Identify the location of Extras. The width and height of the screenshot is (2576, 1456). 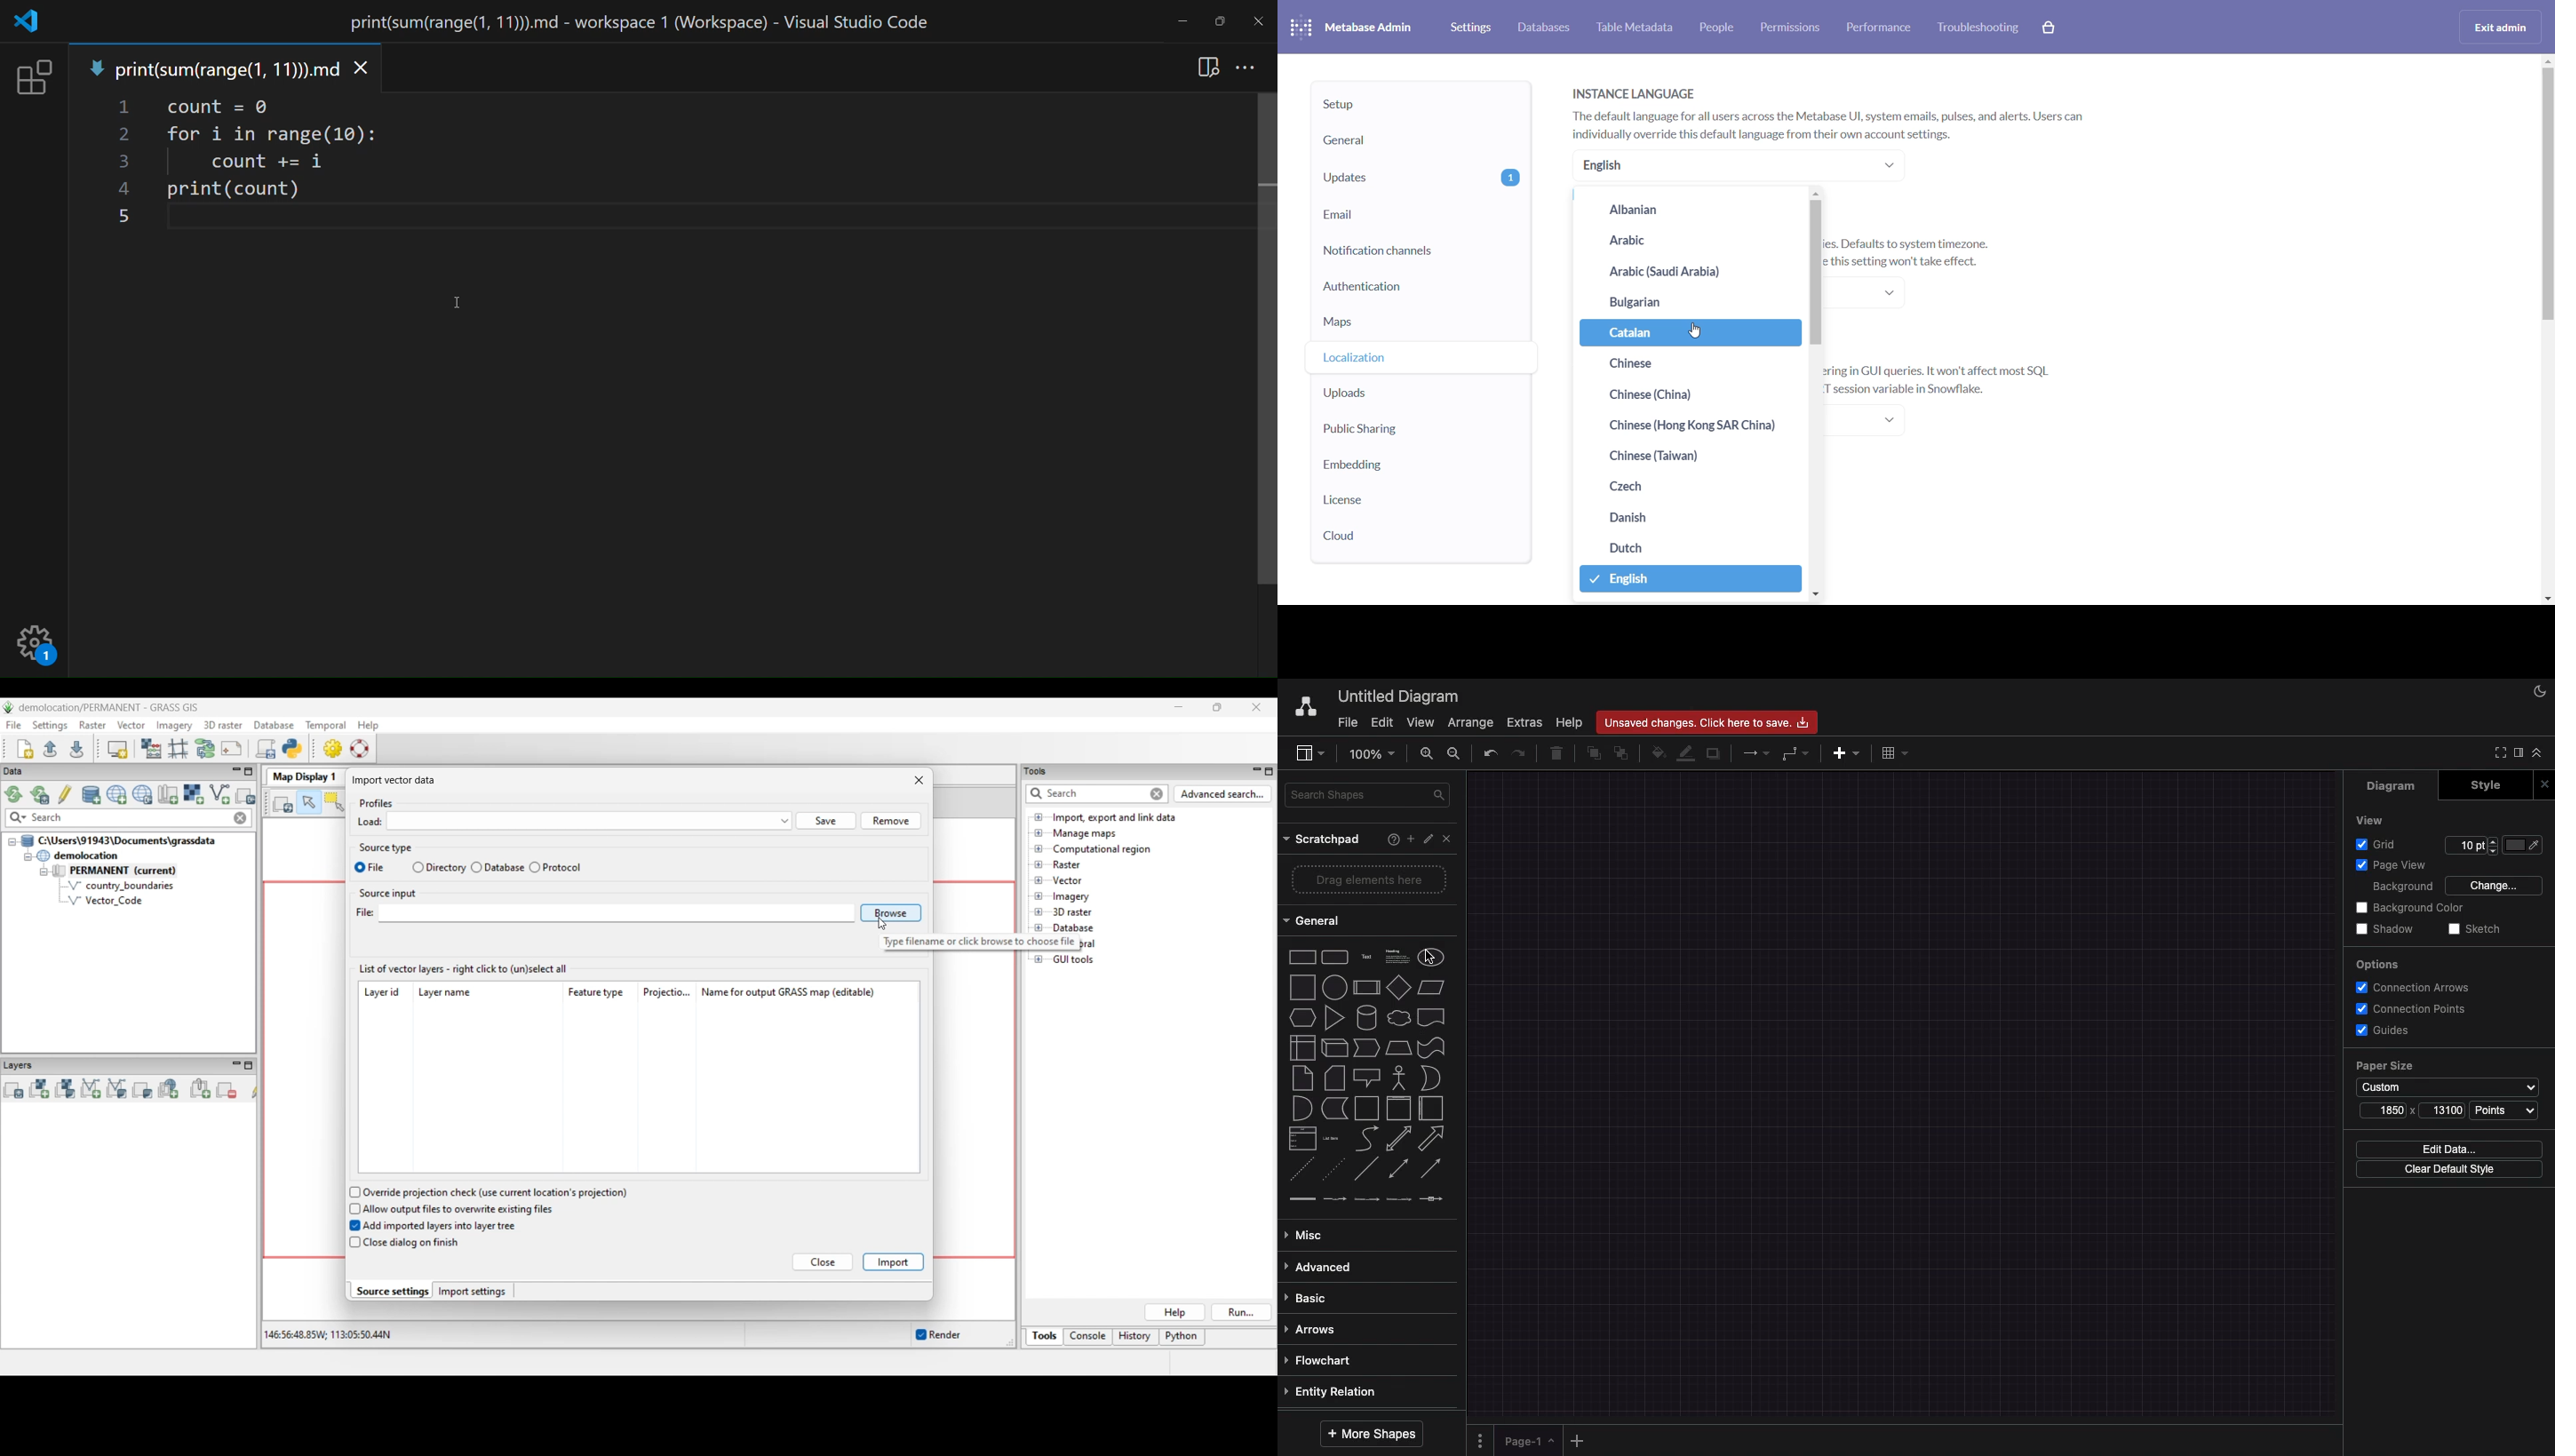
(1524, 721).